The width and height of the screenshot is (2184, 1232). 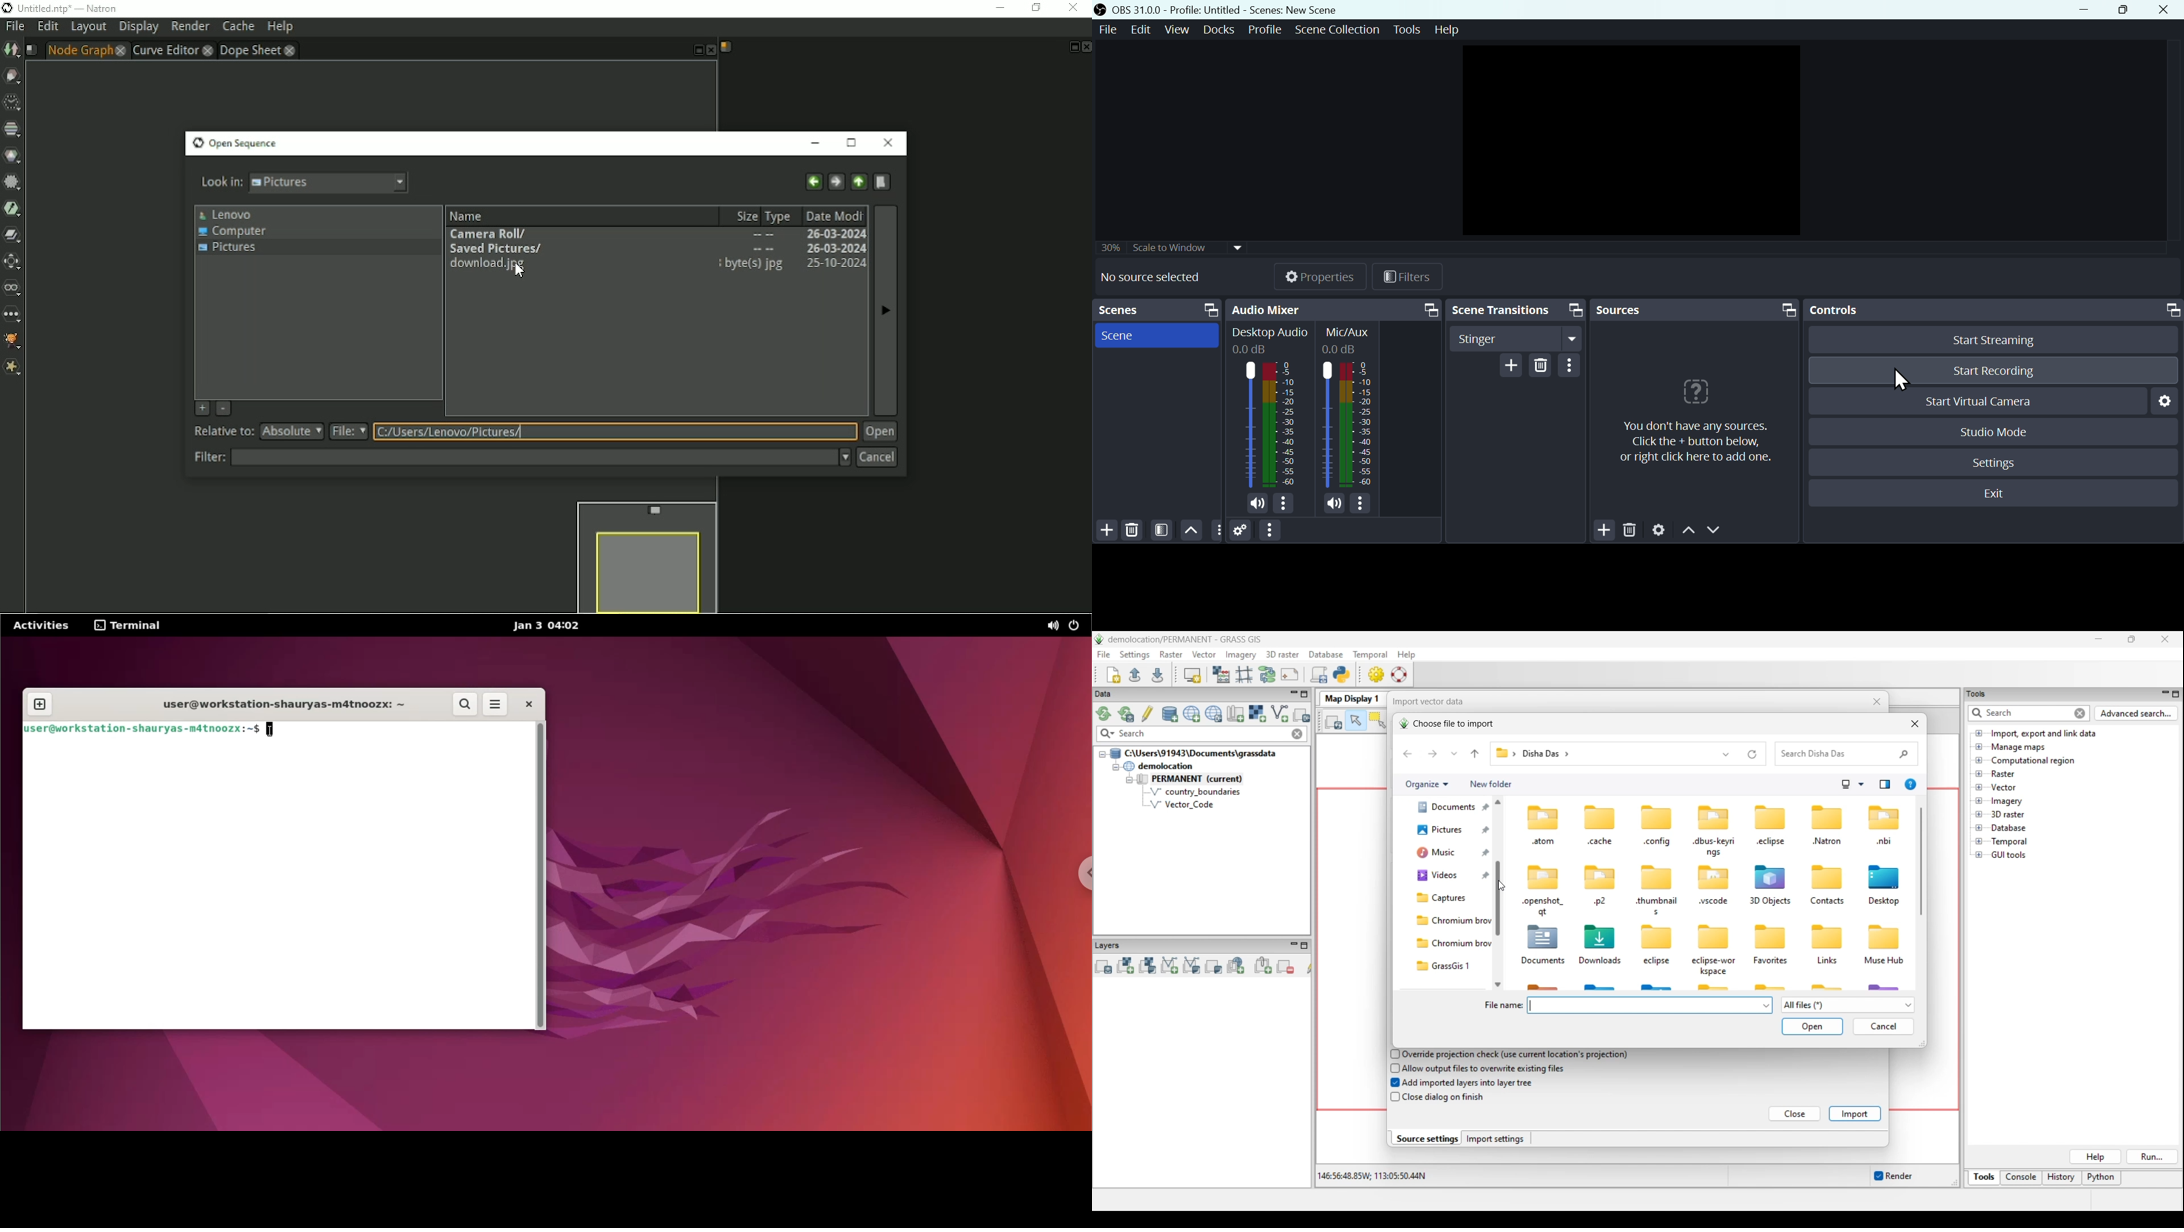 What do you see at coordinates (1574, 310) in the screenshot?
I see `maximize` at bounding box center [1574, 310].